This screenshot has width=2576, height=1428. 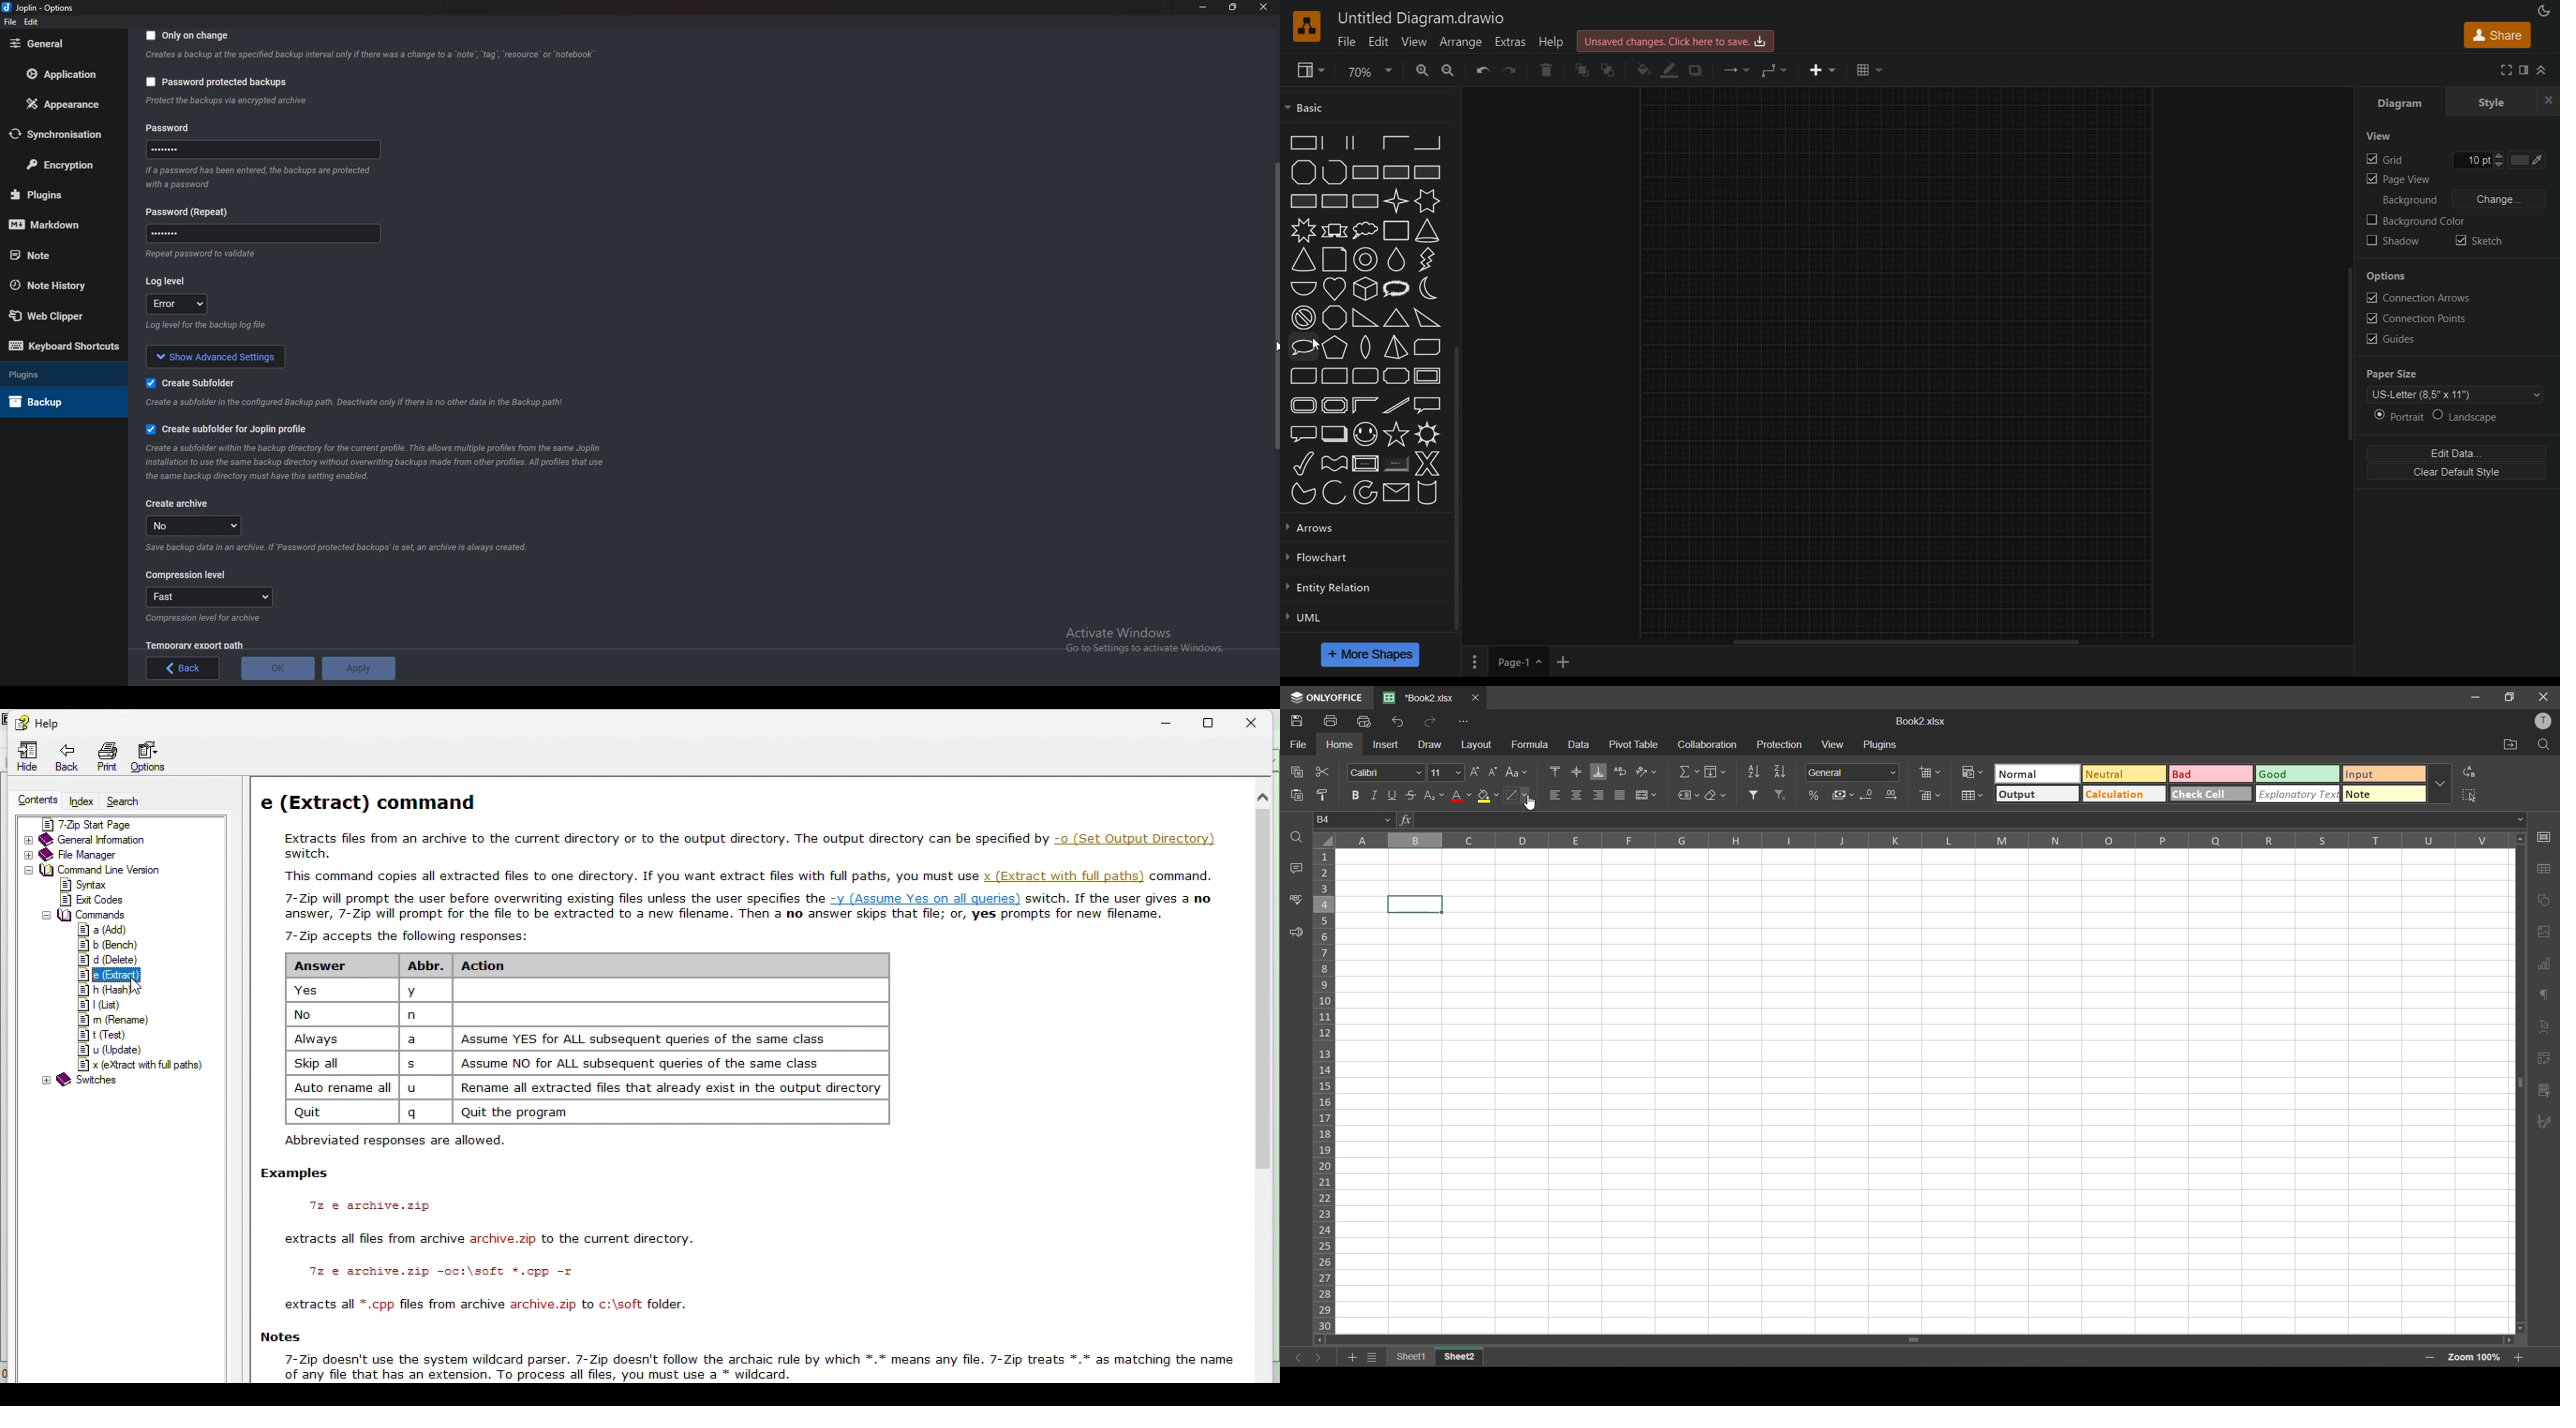 I want to click on Connection, so click(x=1732, y=71).